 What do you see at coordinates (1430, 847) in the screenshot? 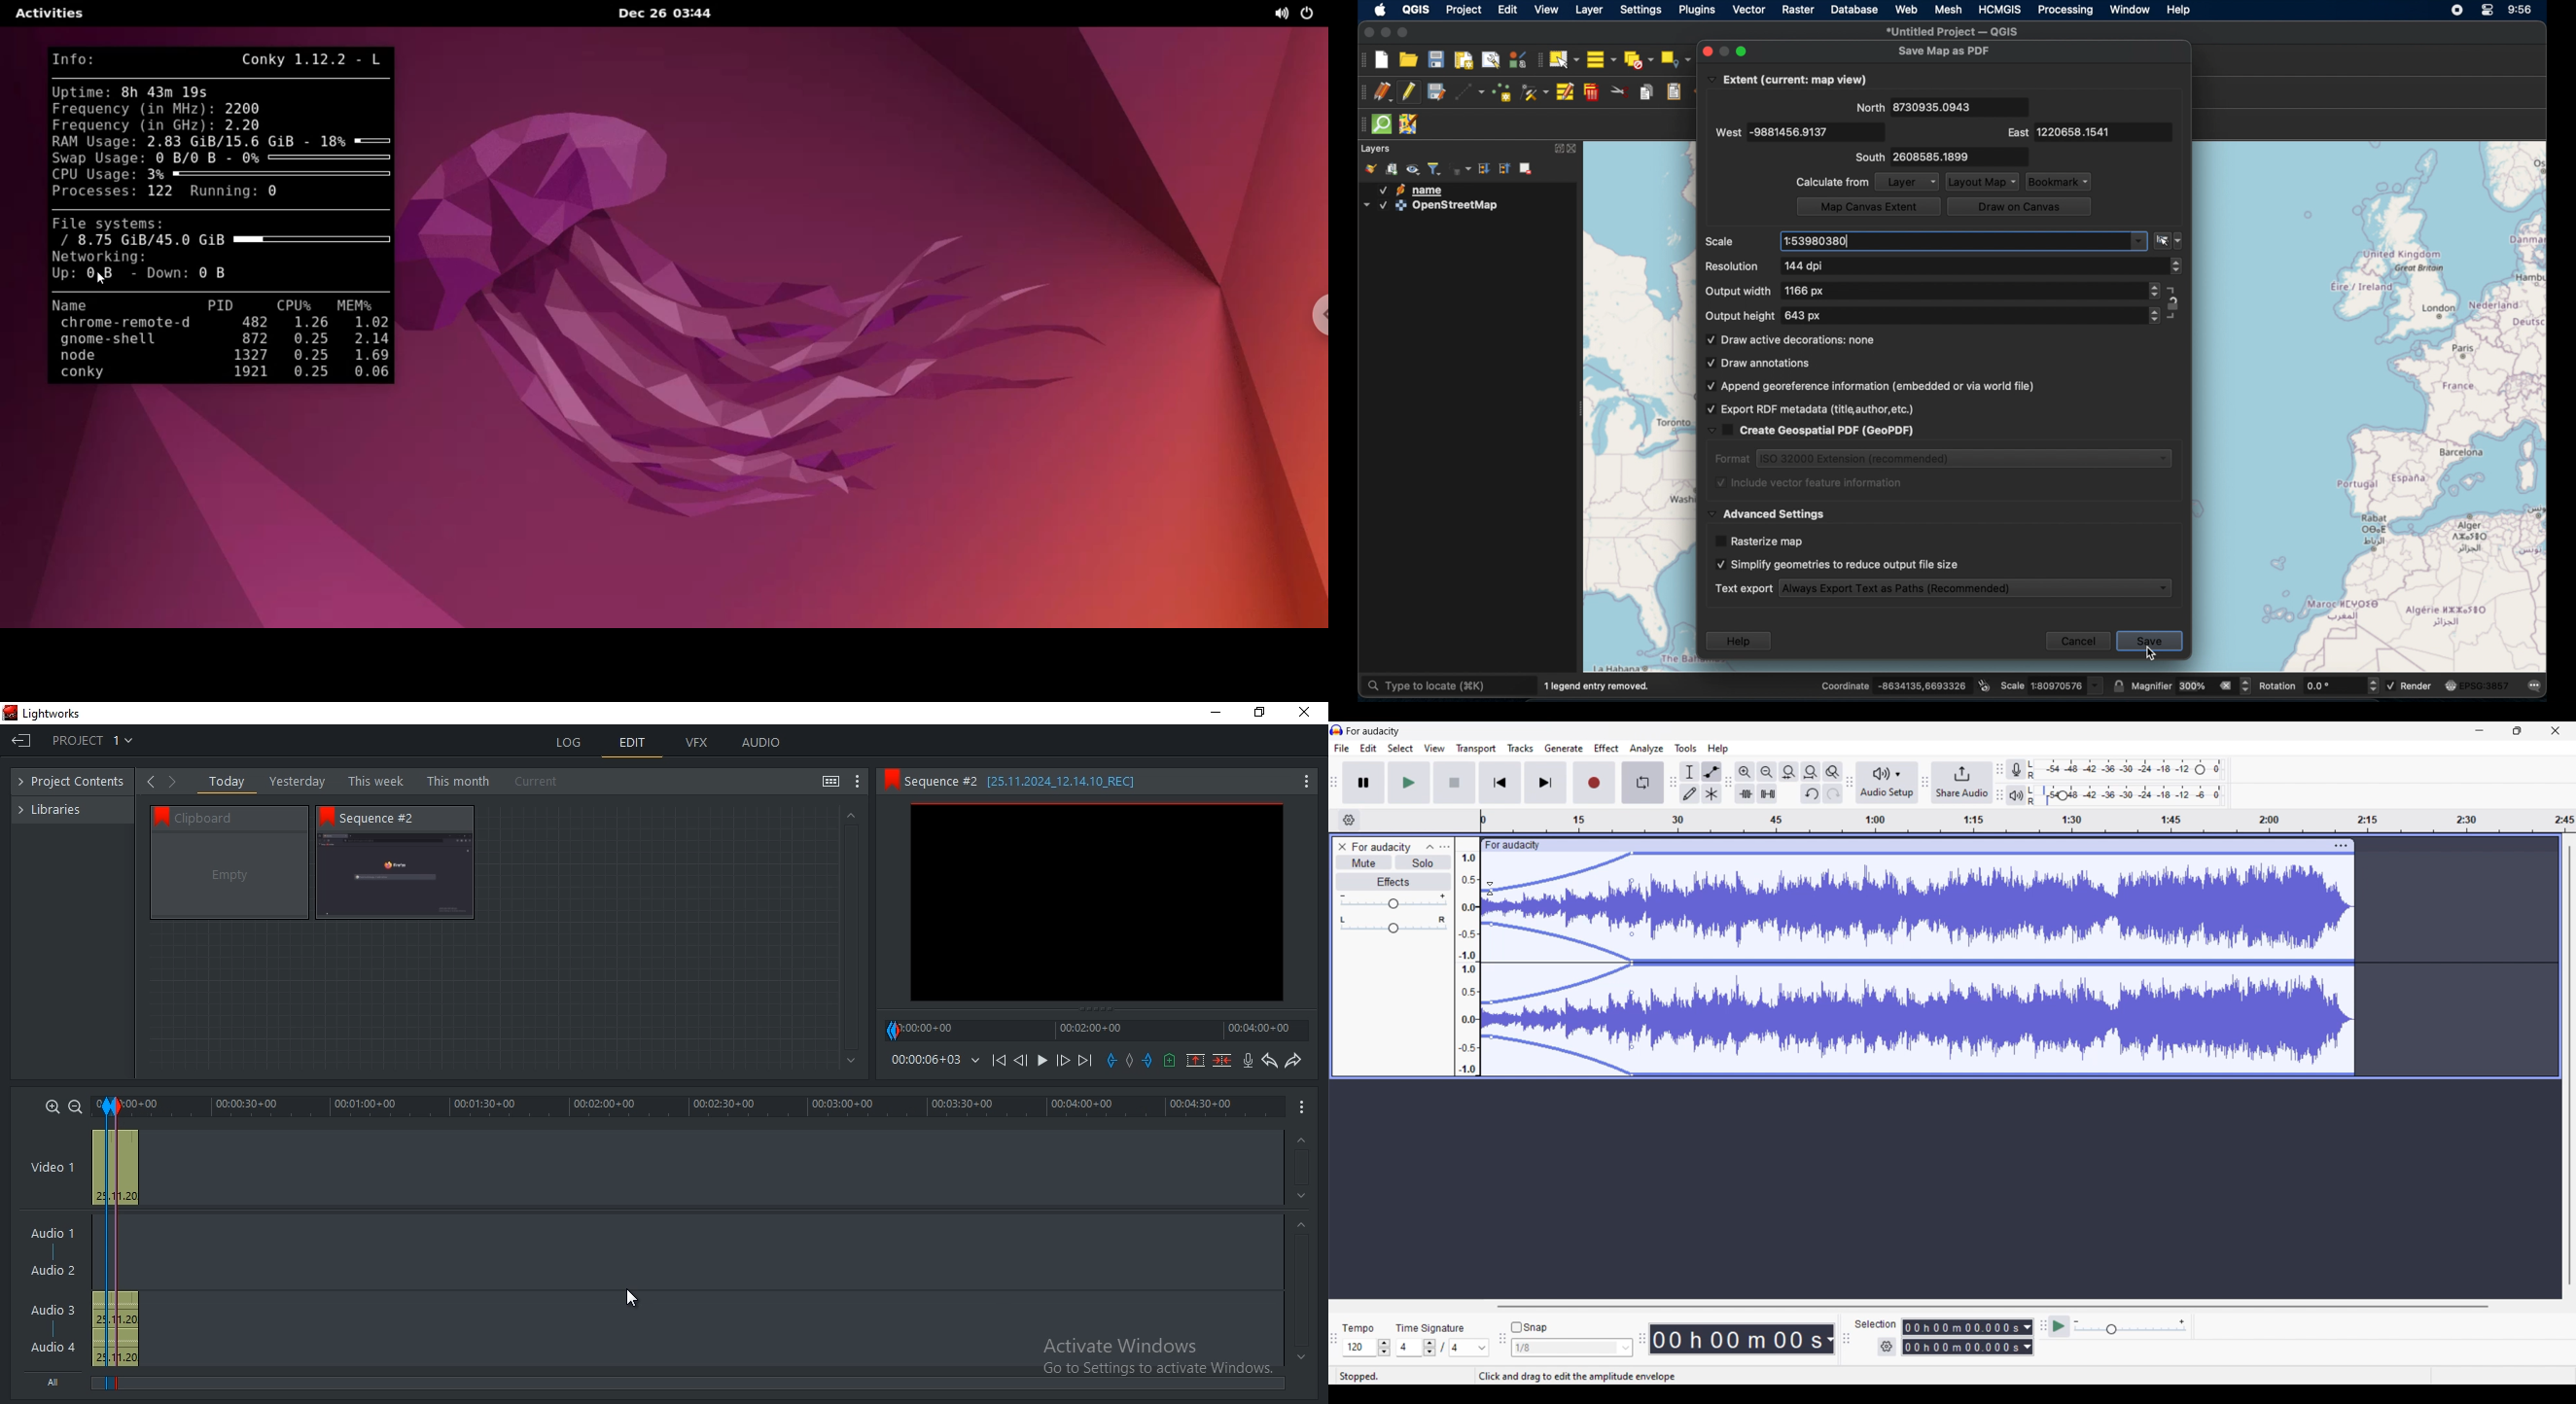
I see `Collapse` at bounding box center [1430, 847].